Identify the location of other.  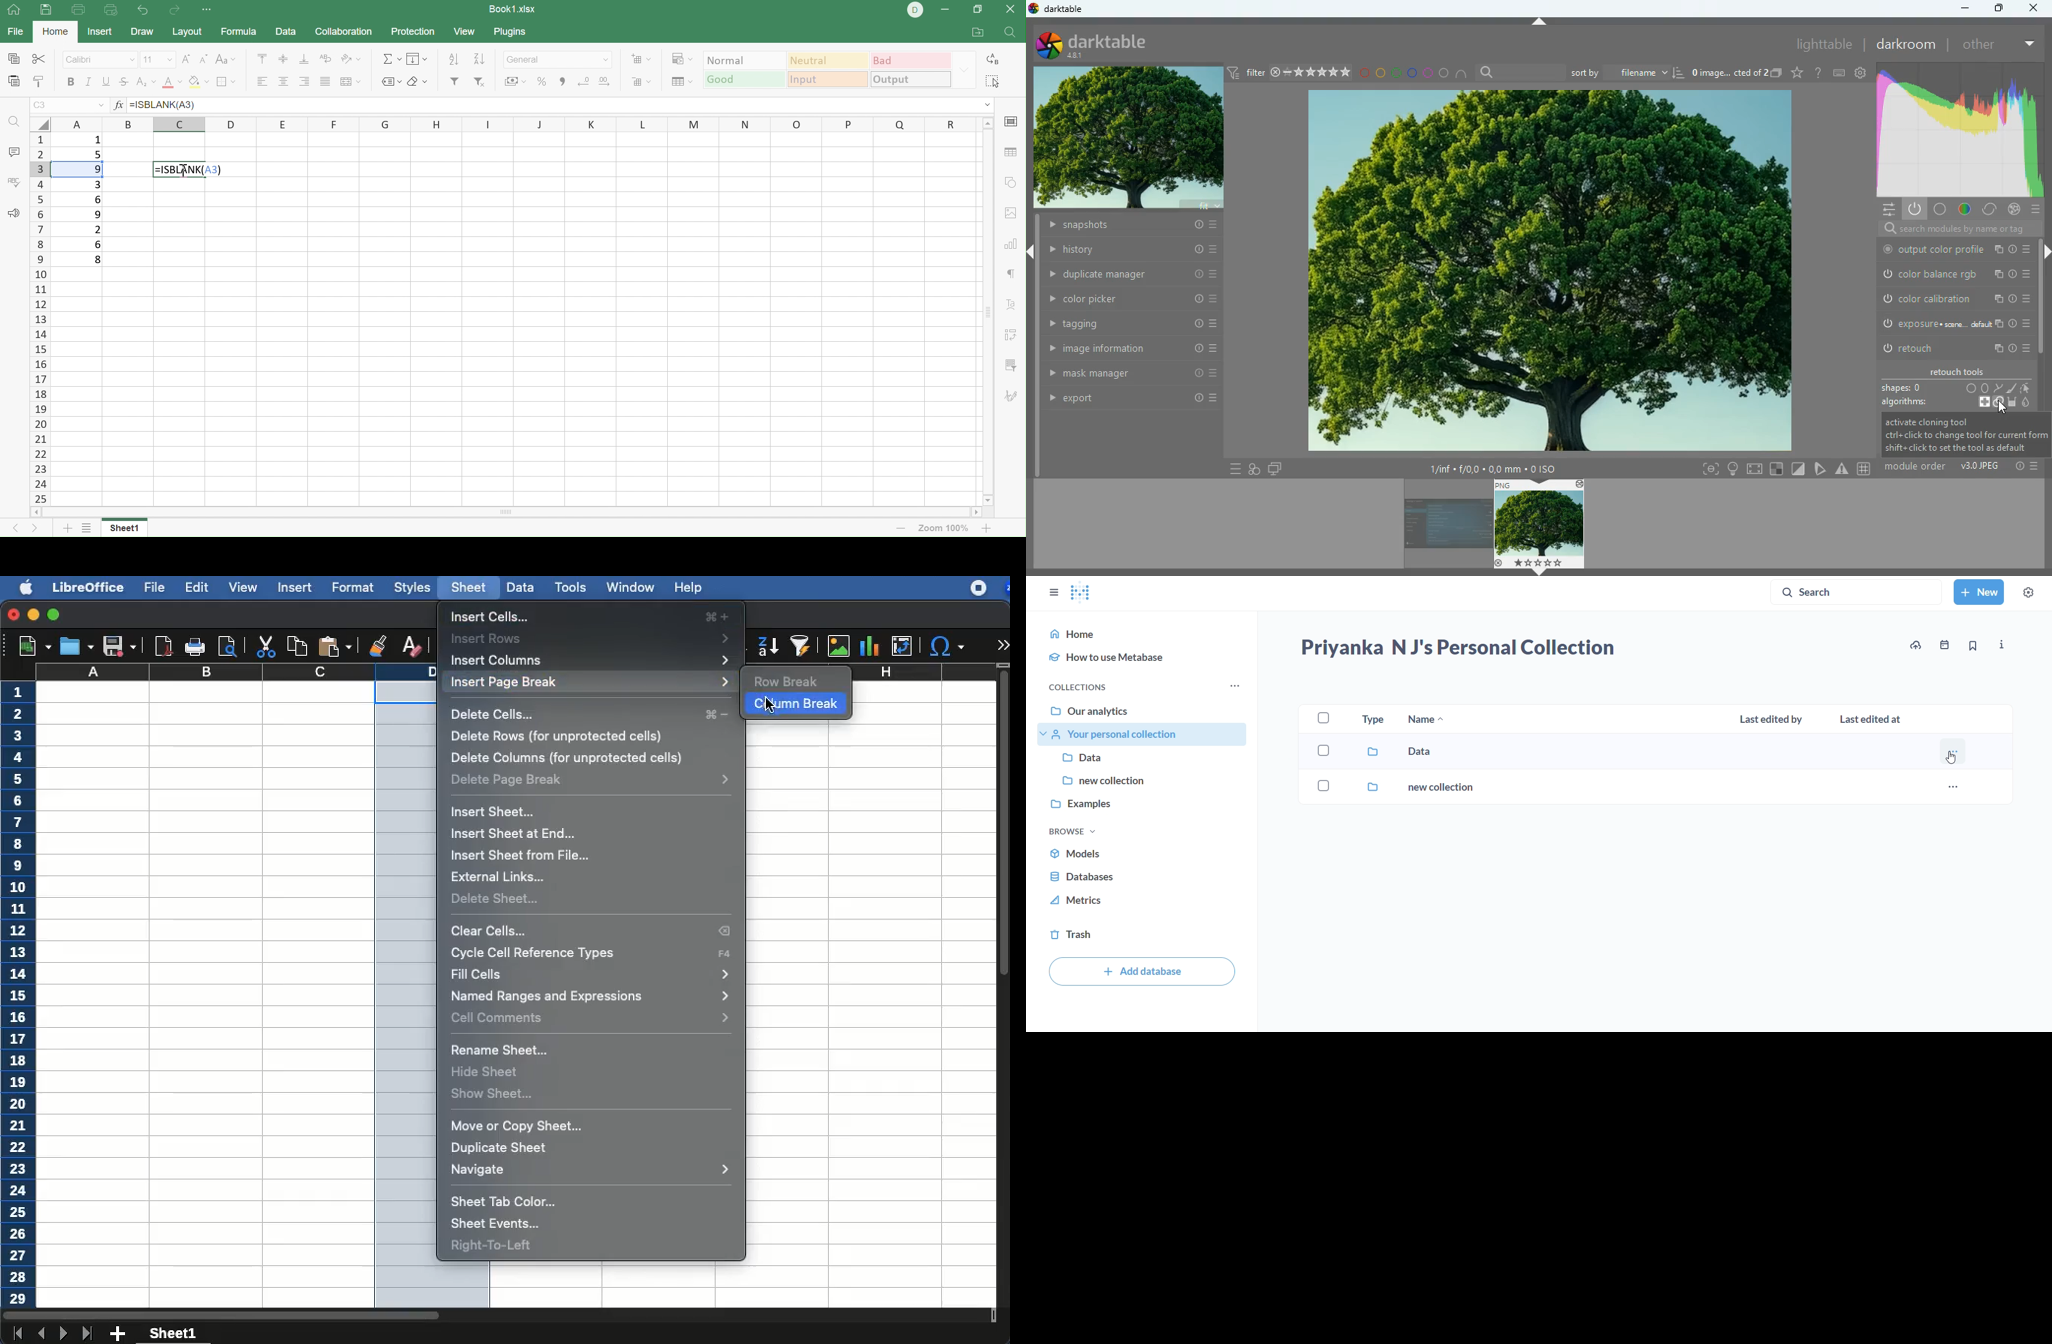
(1978, 44).